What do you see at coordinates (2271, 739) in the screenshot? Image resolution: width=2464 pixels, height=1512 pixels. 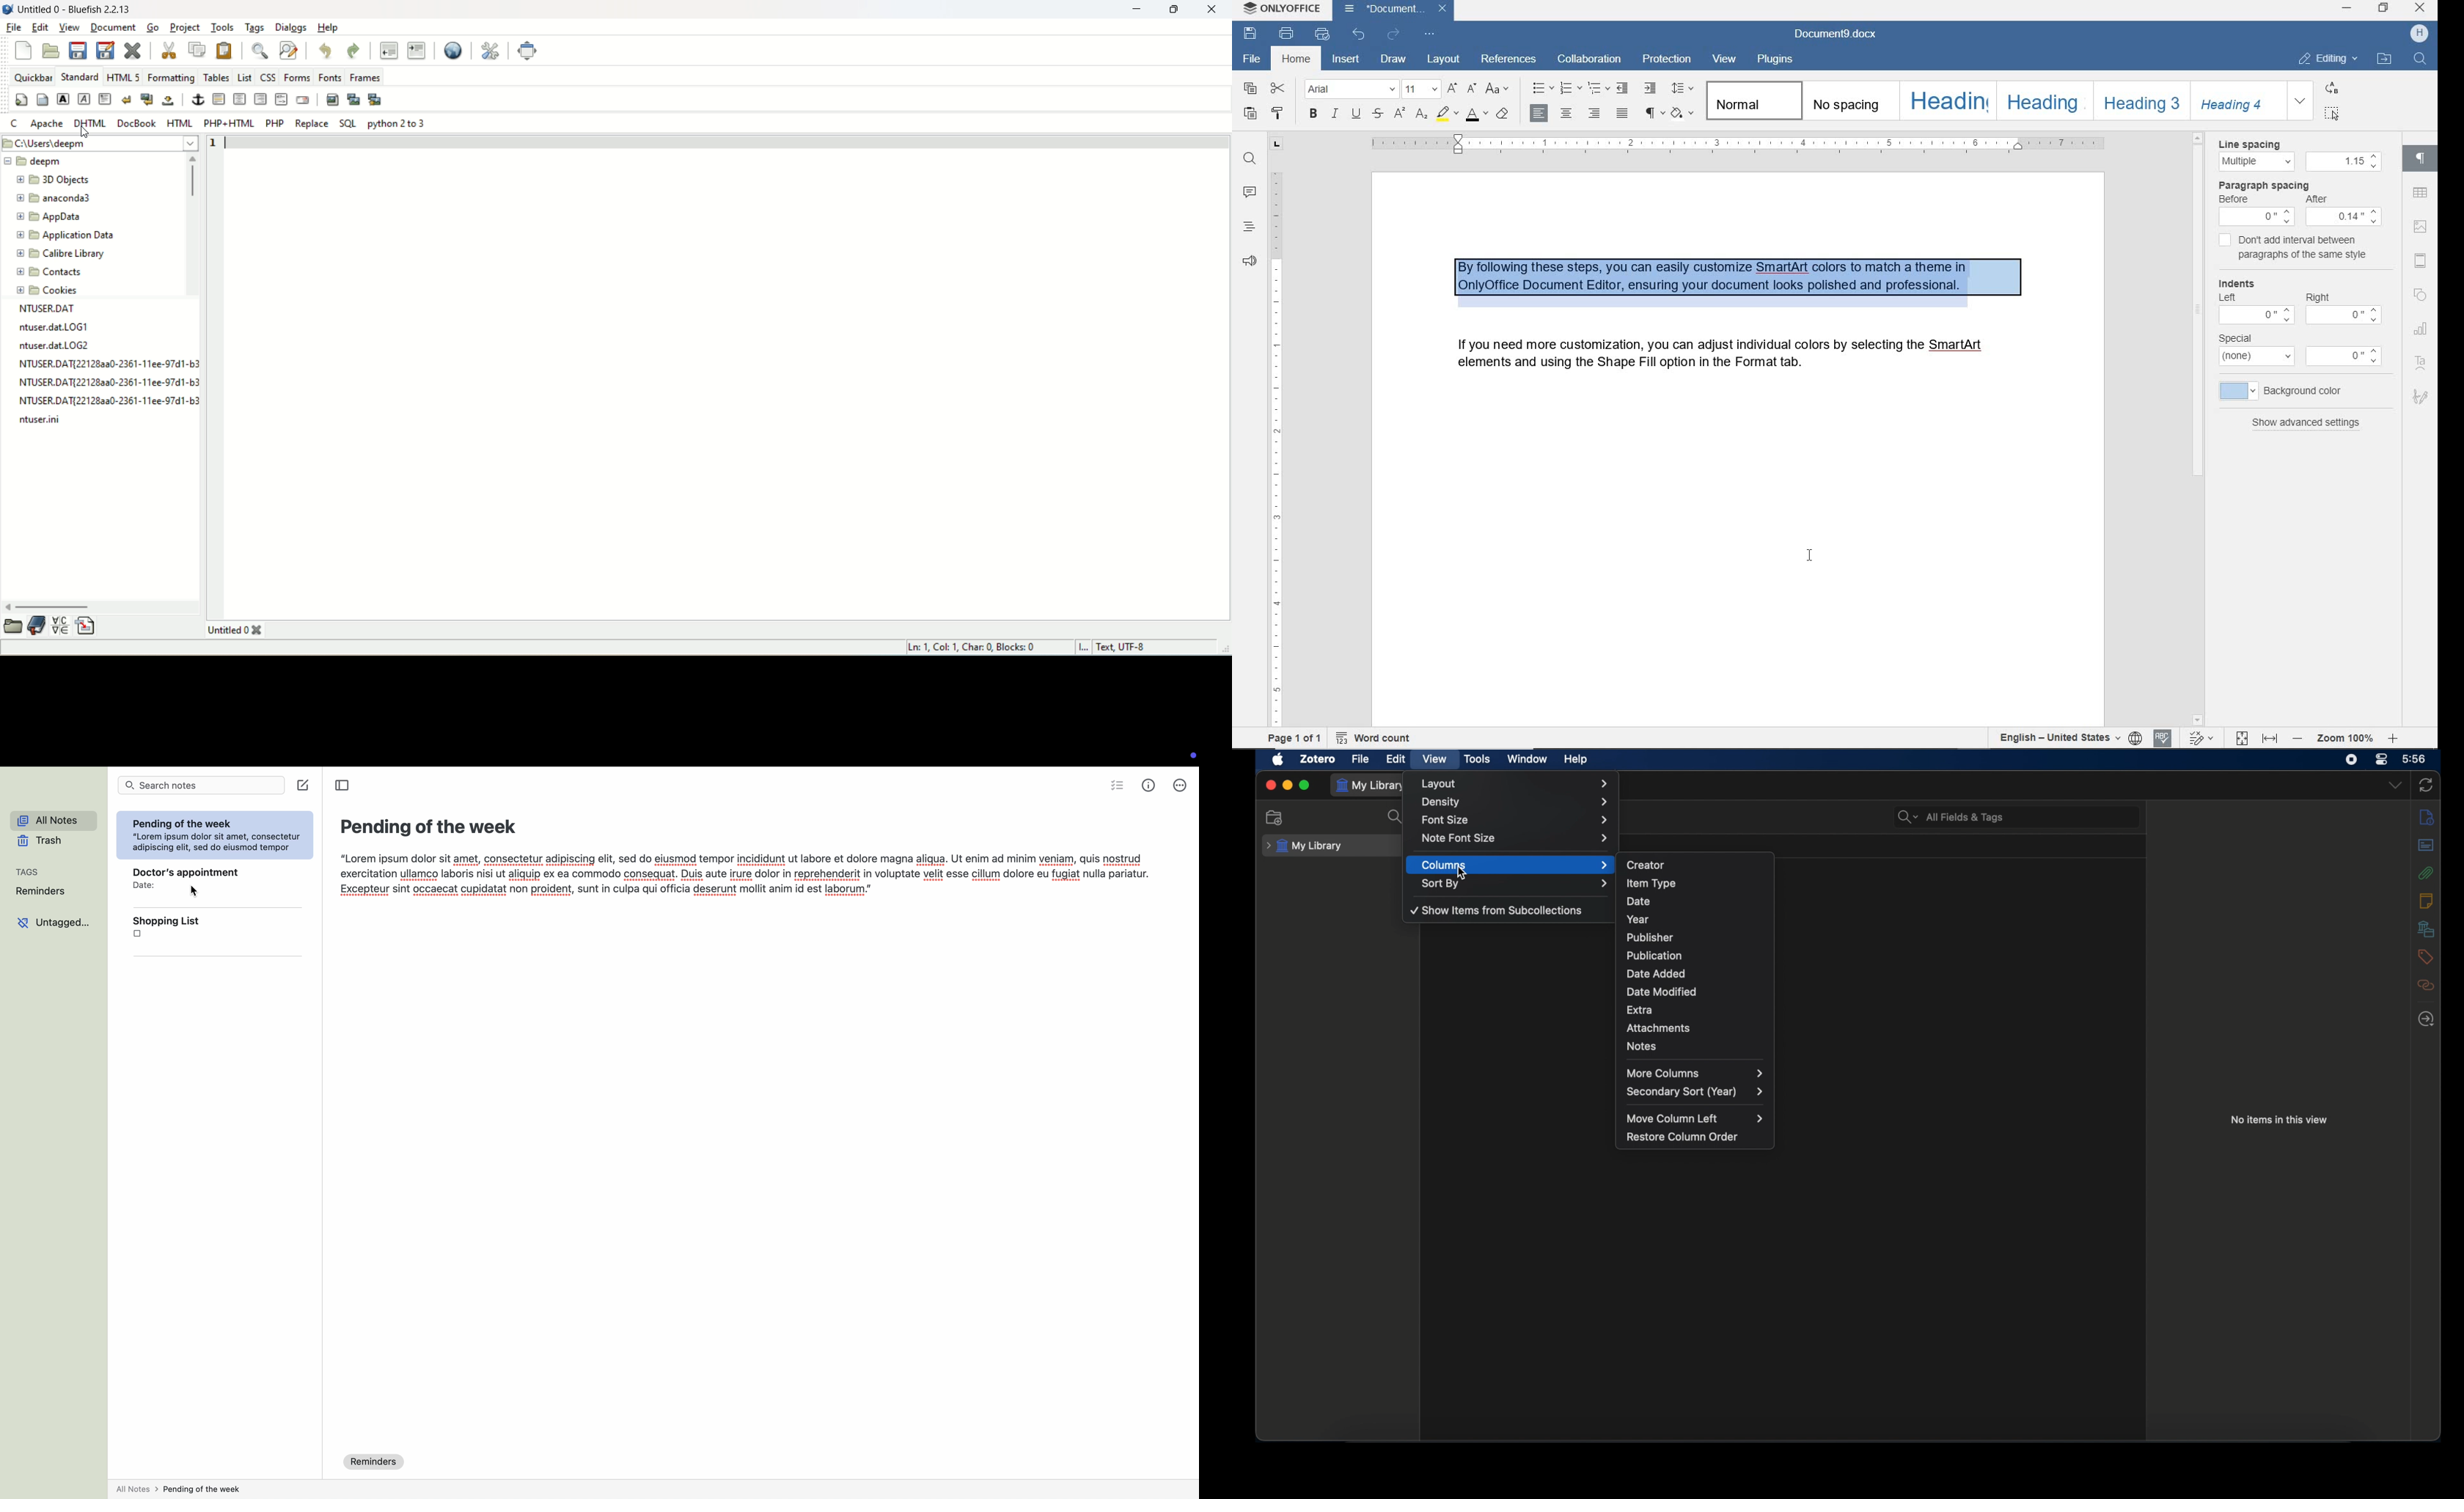 I see `fit to width` at bounding box center [2271, 739].